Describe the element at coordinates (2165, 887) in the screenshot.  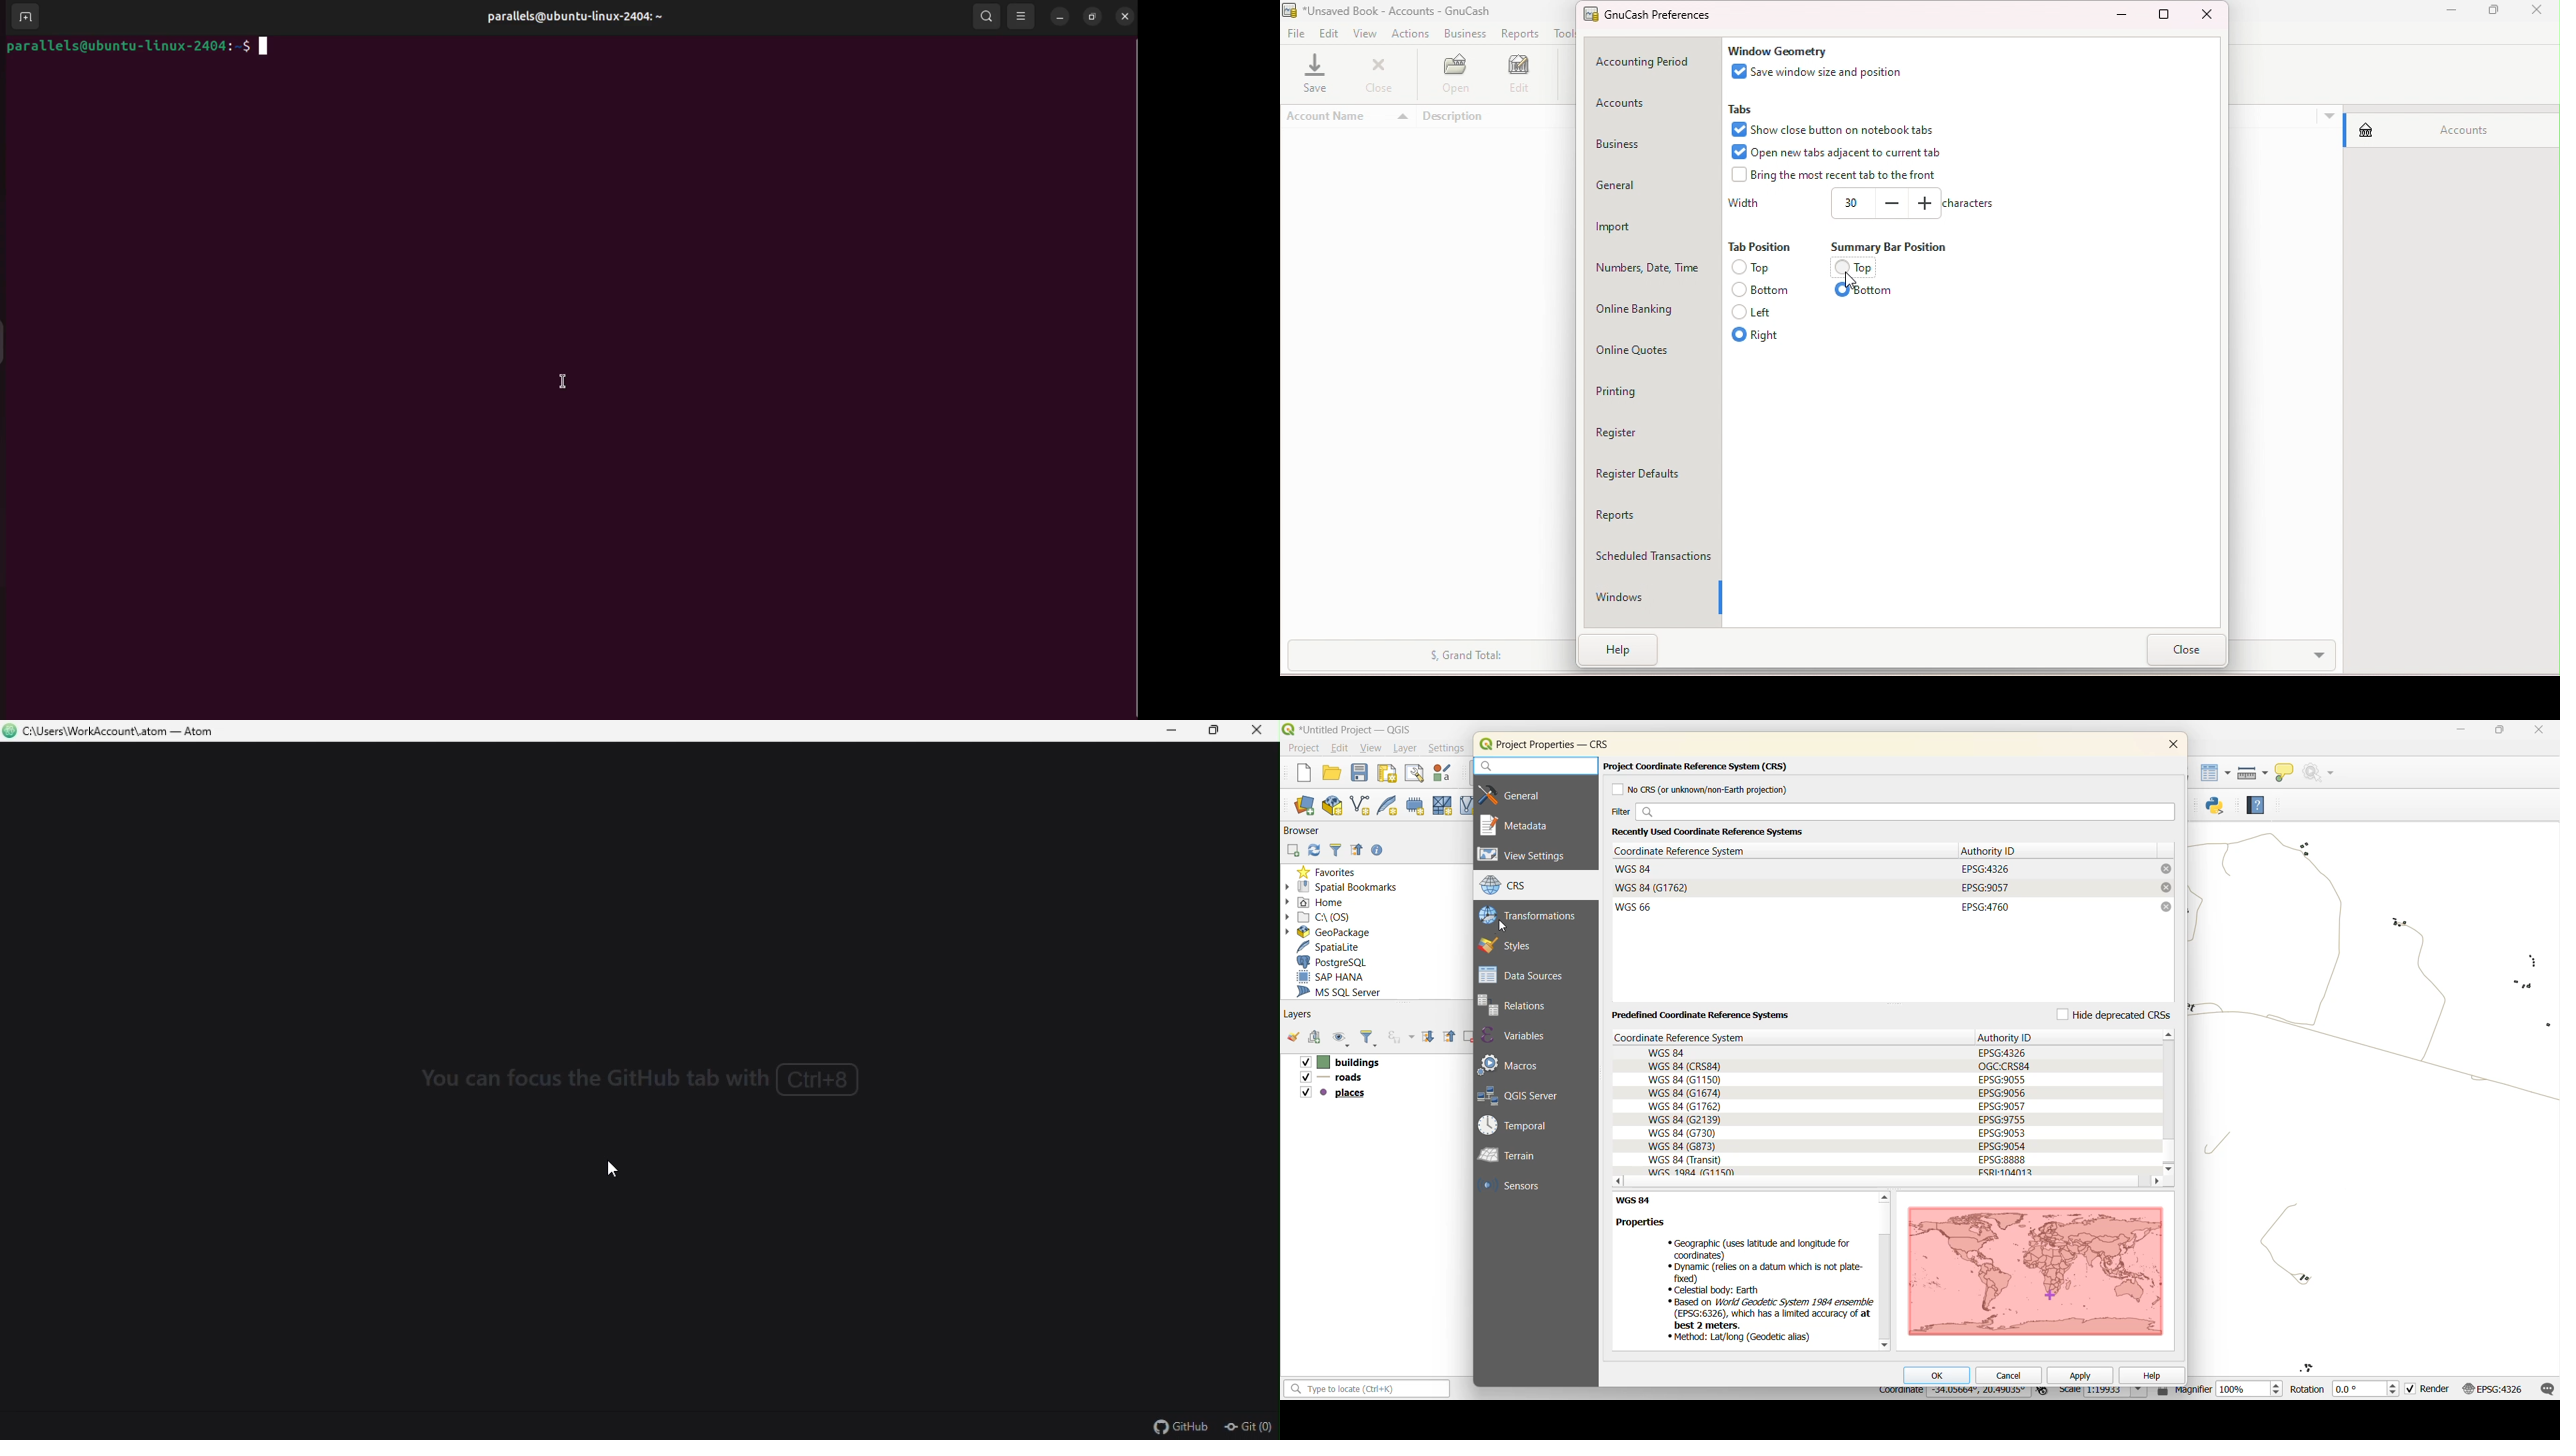
I see `remove` at that location.